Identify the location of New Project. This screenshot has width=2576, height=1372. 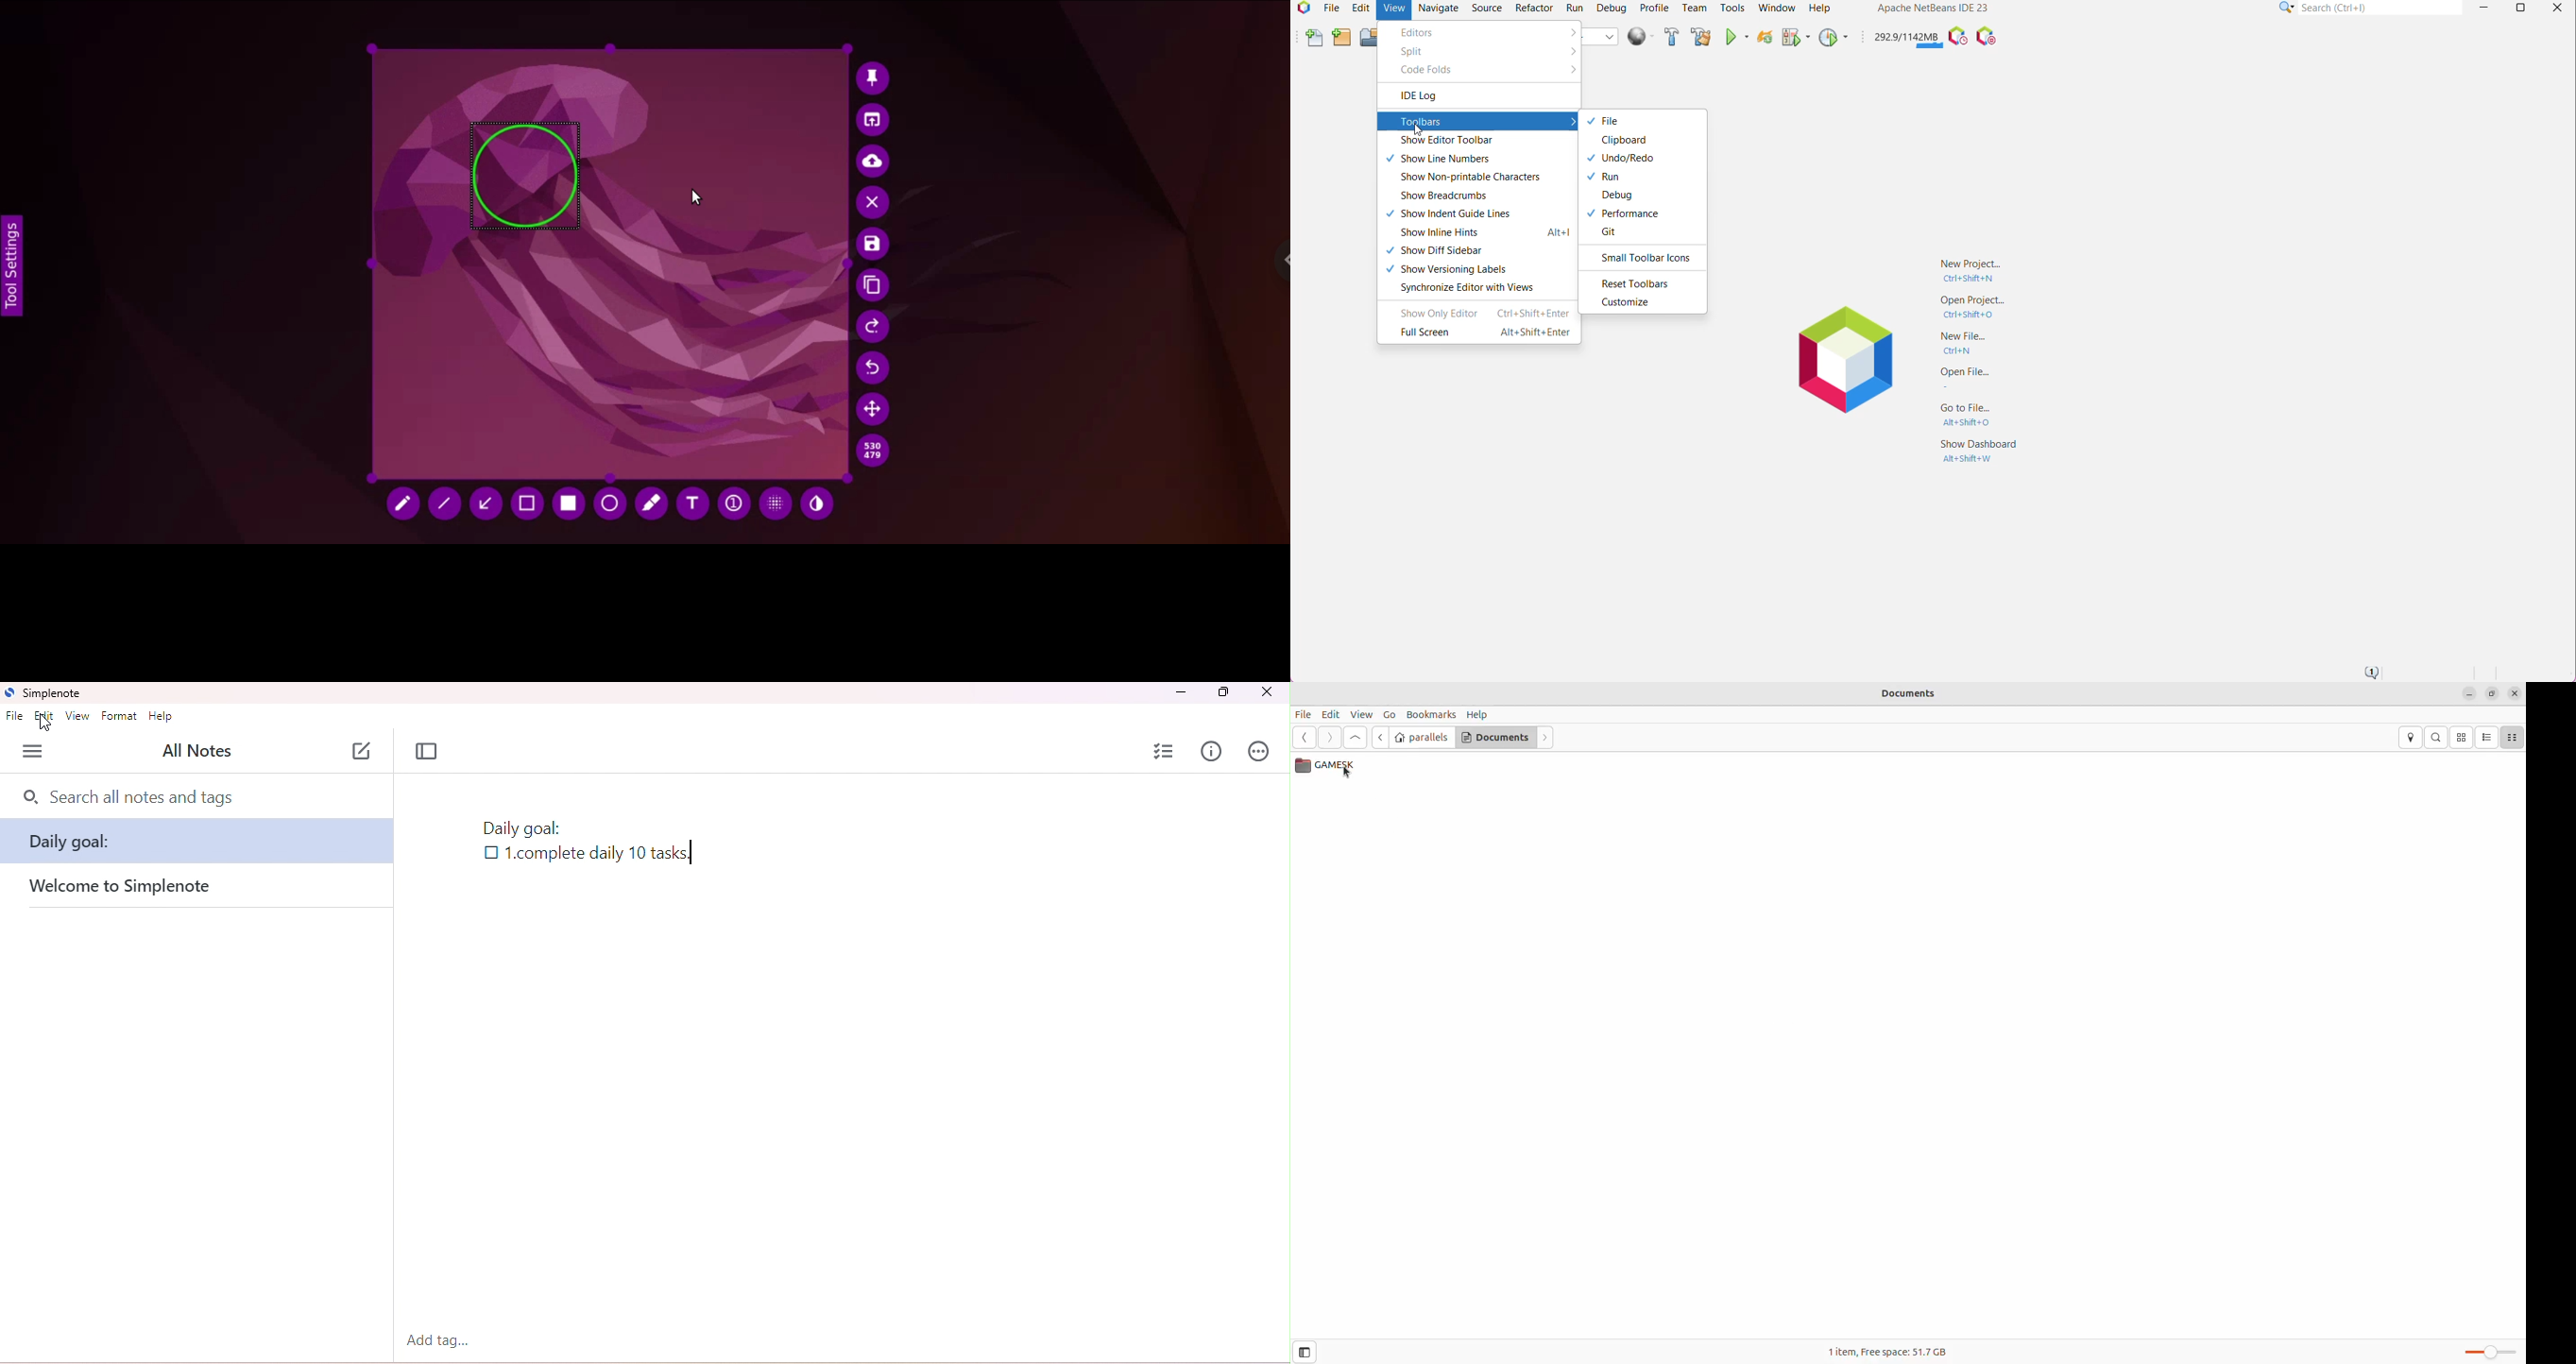
(1971, 269).